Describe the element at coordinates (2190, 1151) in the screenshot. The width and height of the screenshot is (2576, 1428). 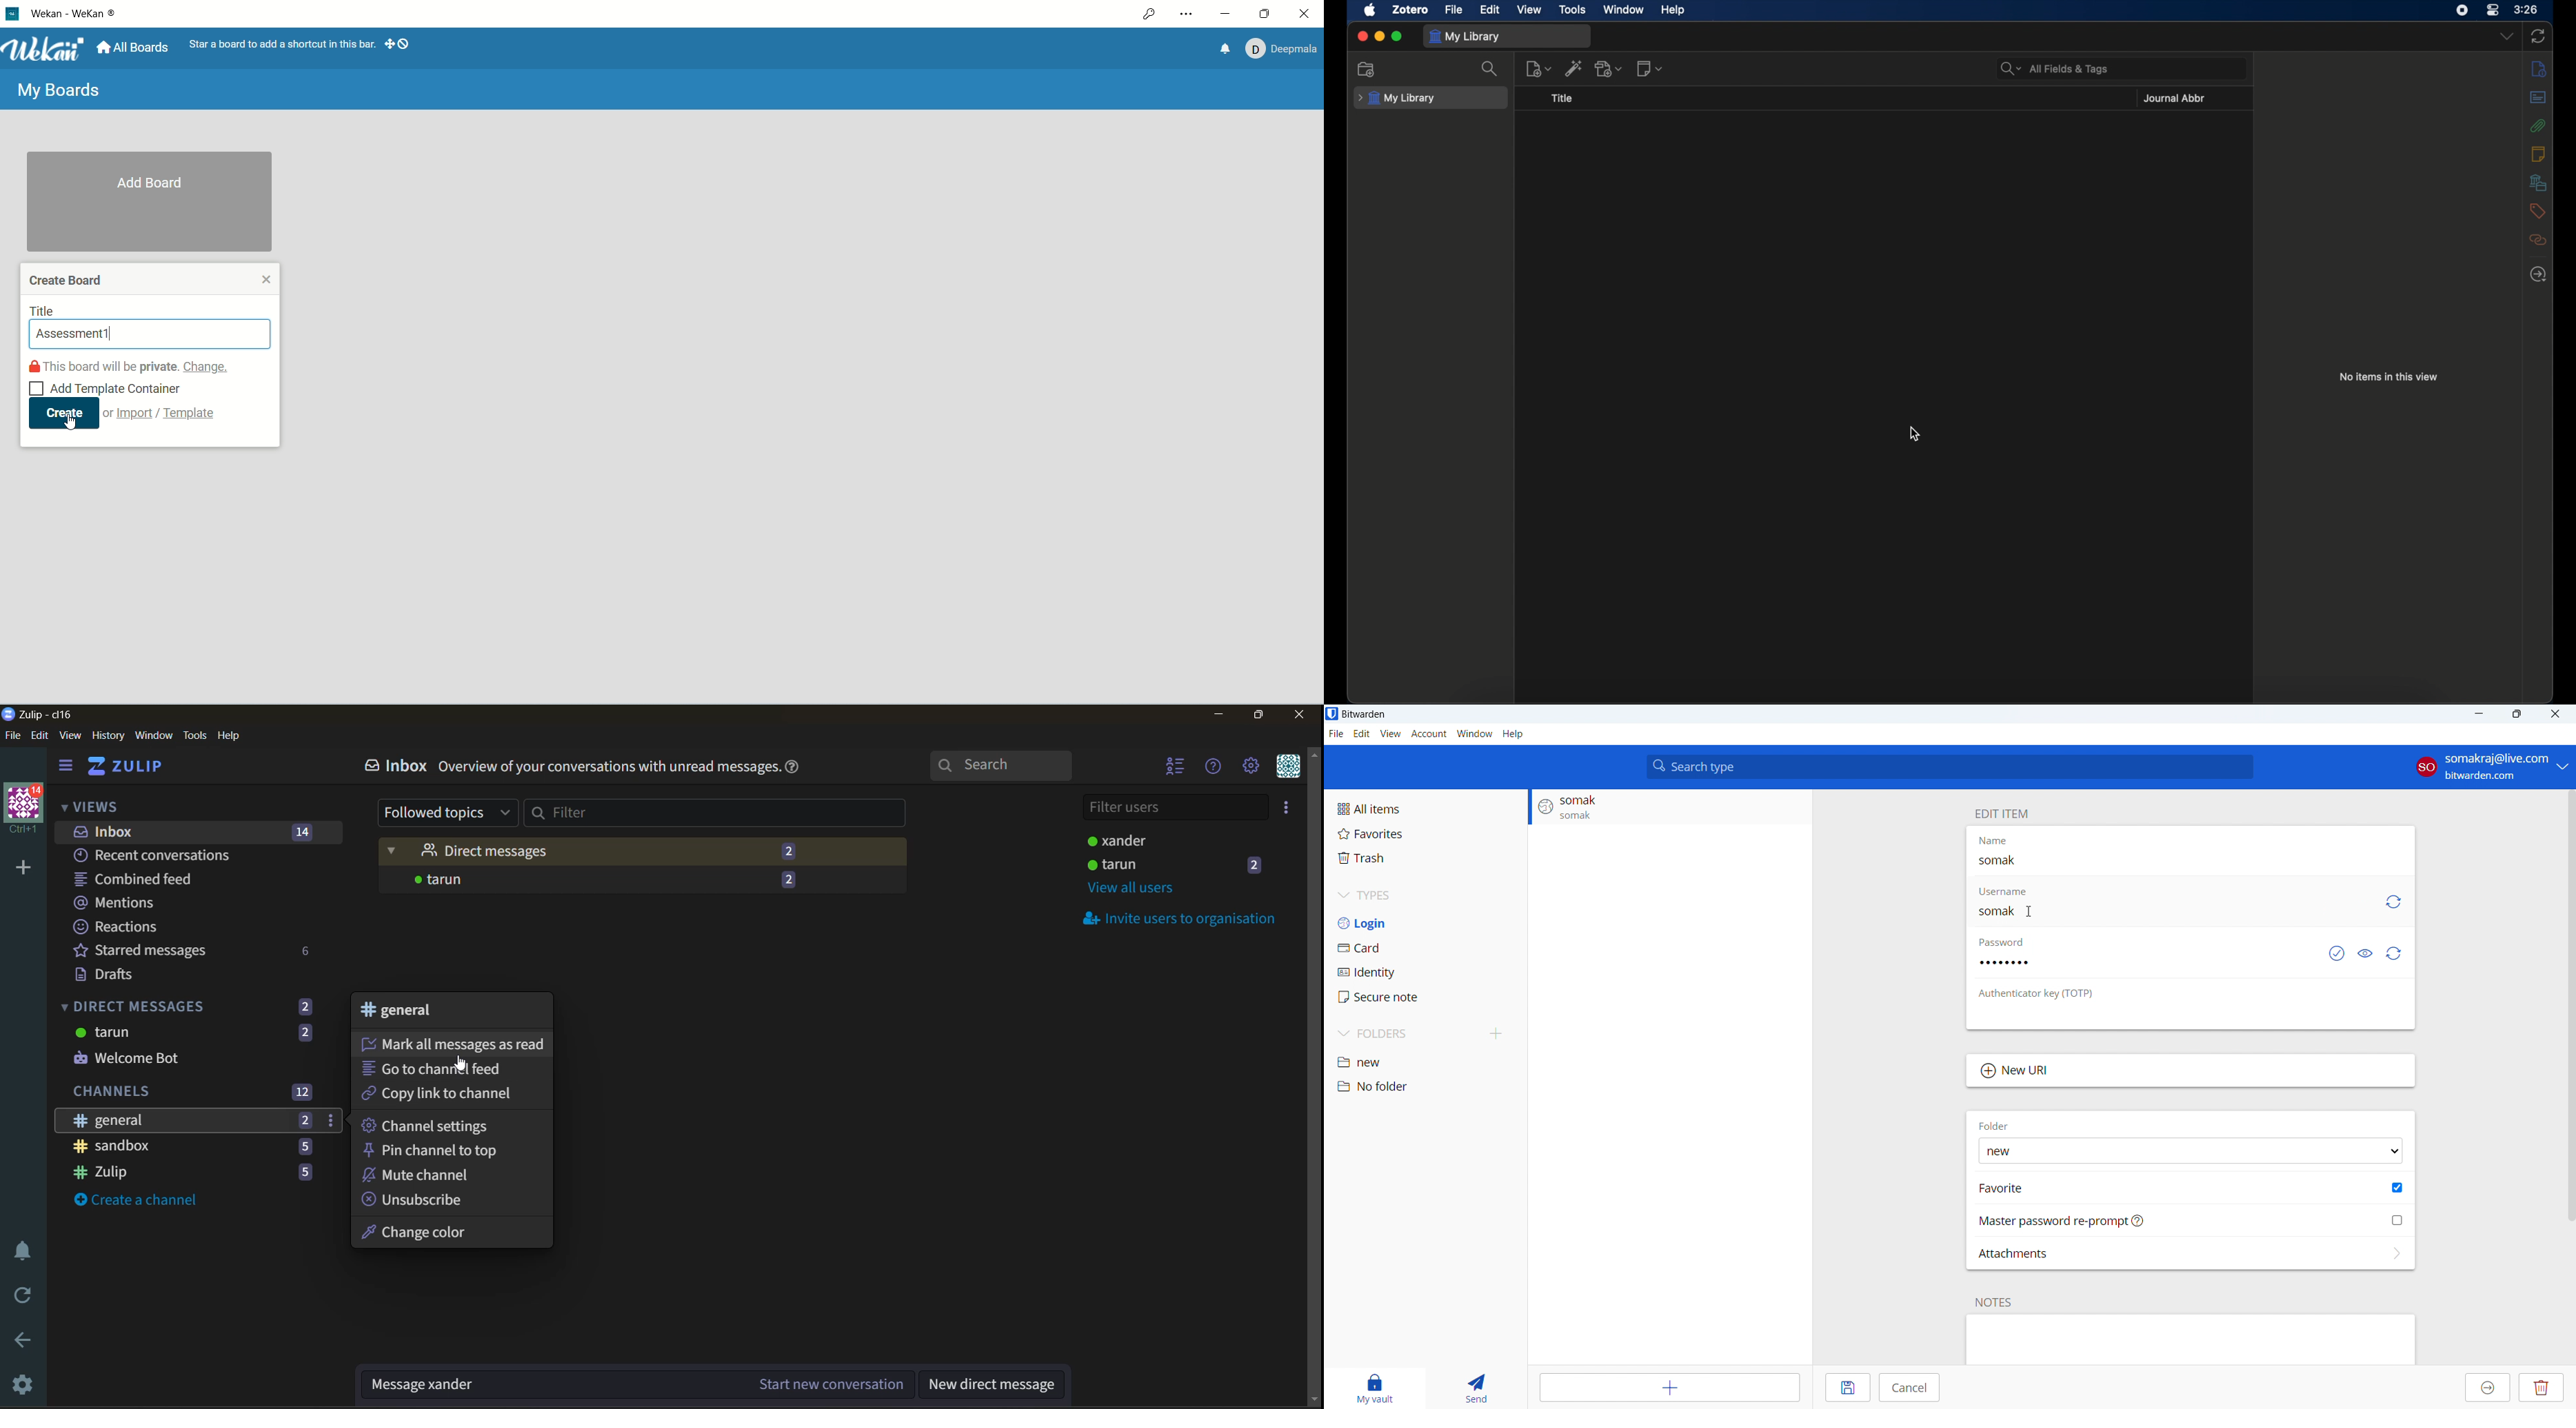
I see `select folder` at that location.